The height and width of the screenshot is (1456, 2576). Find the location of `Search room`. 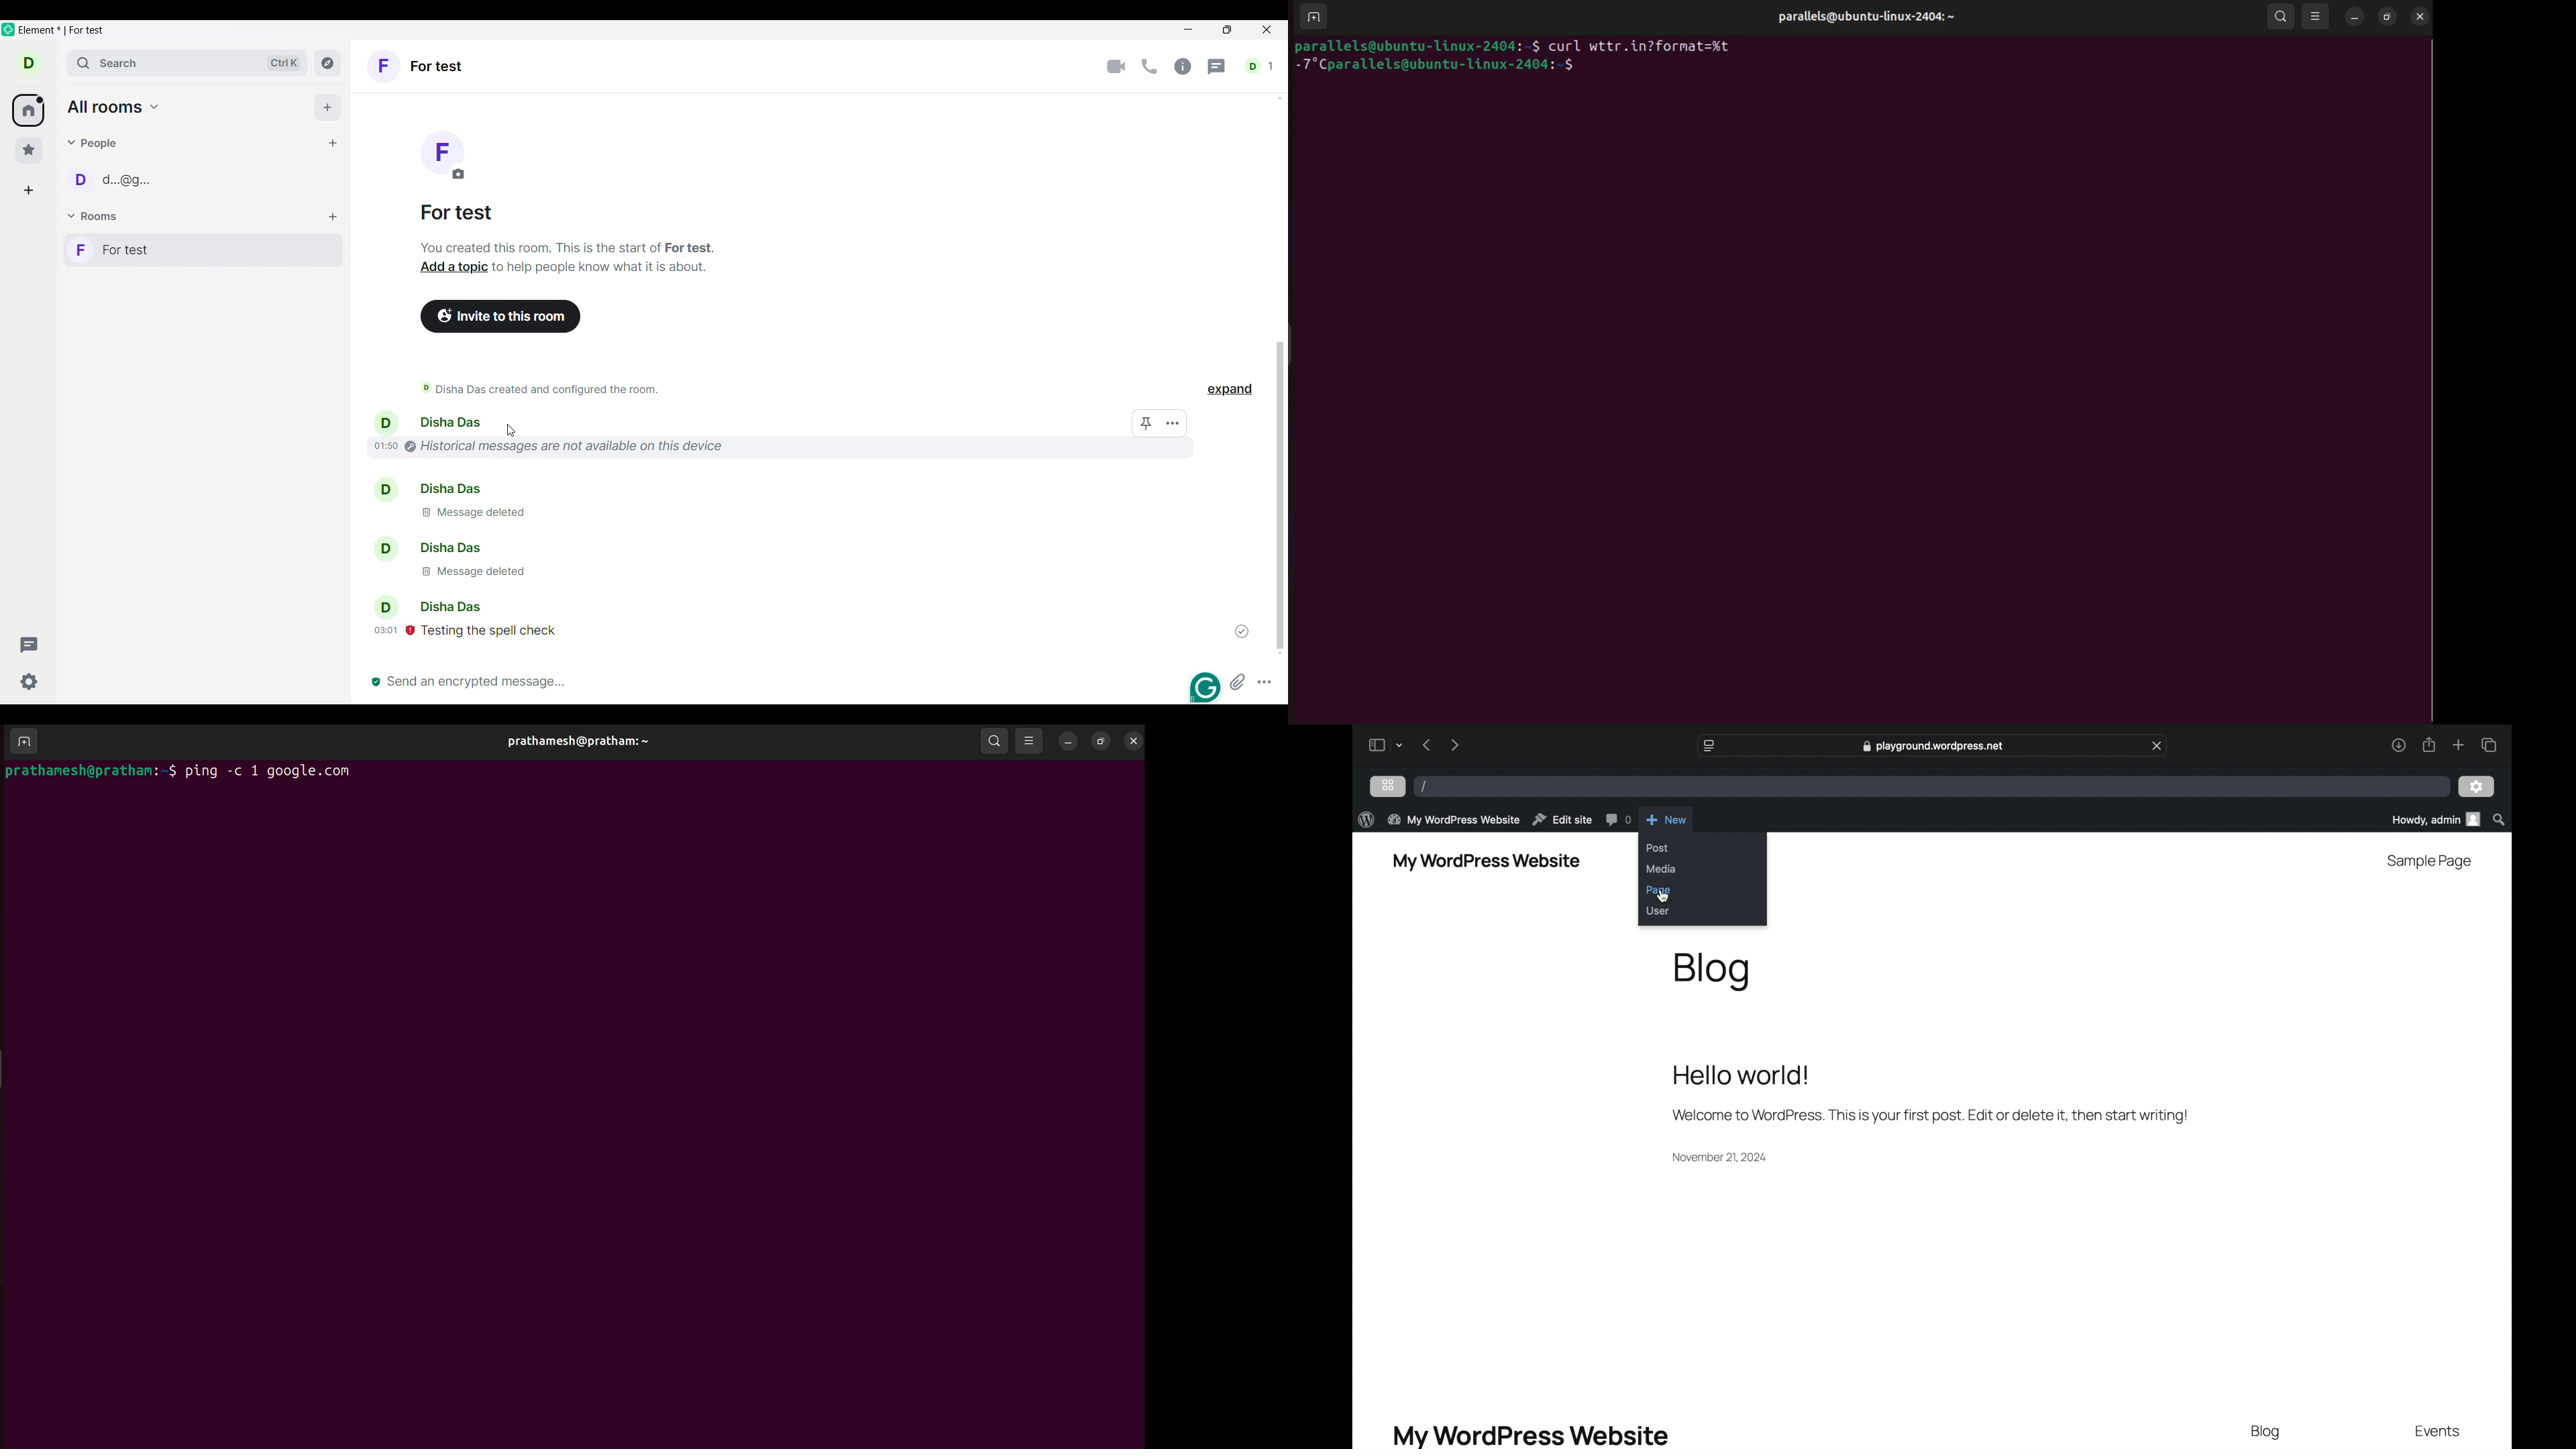

Search room is located at coordinates (189, 63).